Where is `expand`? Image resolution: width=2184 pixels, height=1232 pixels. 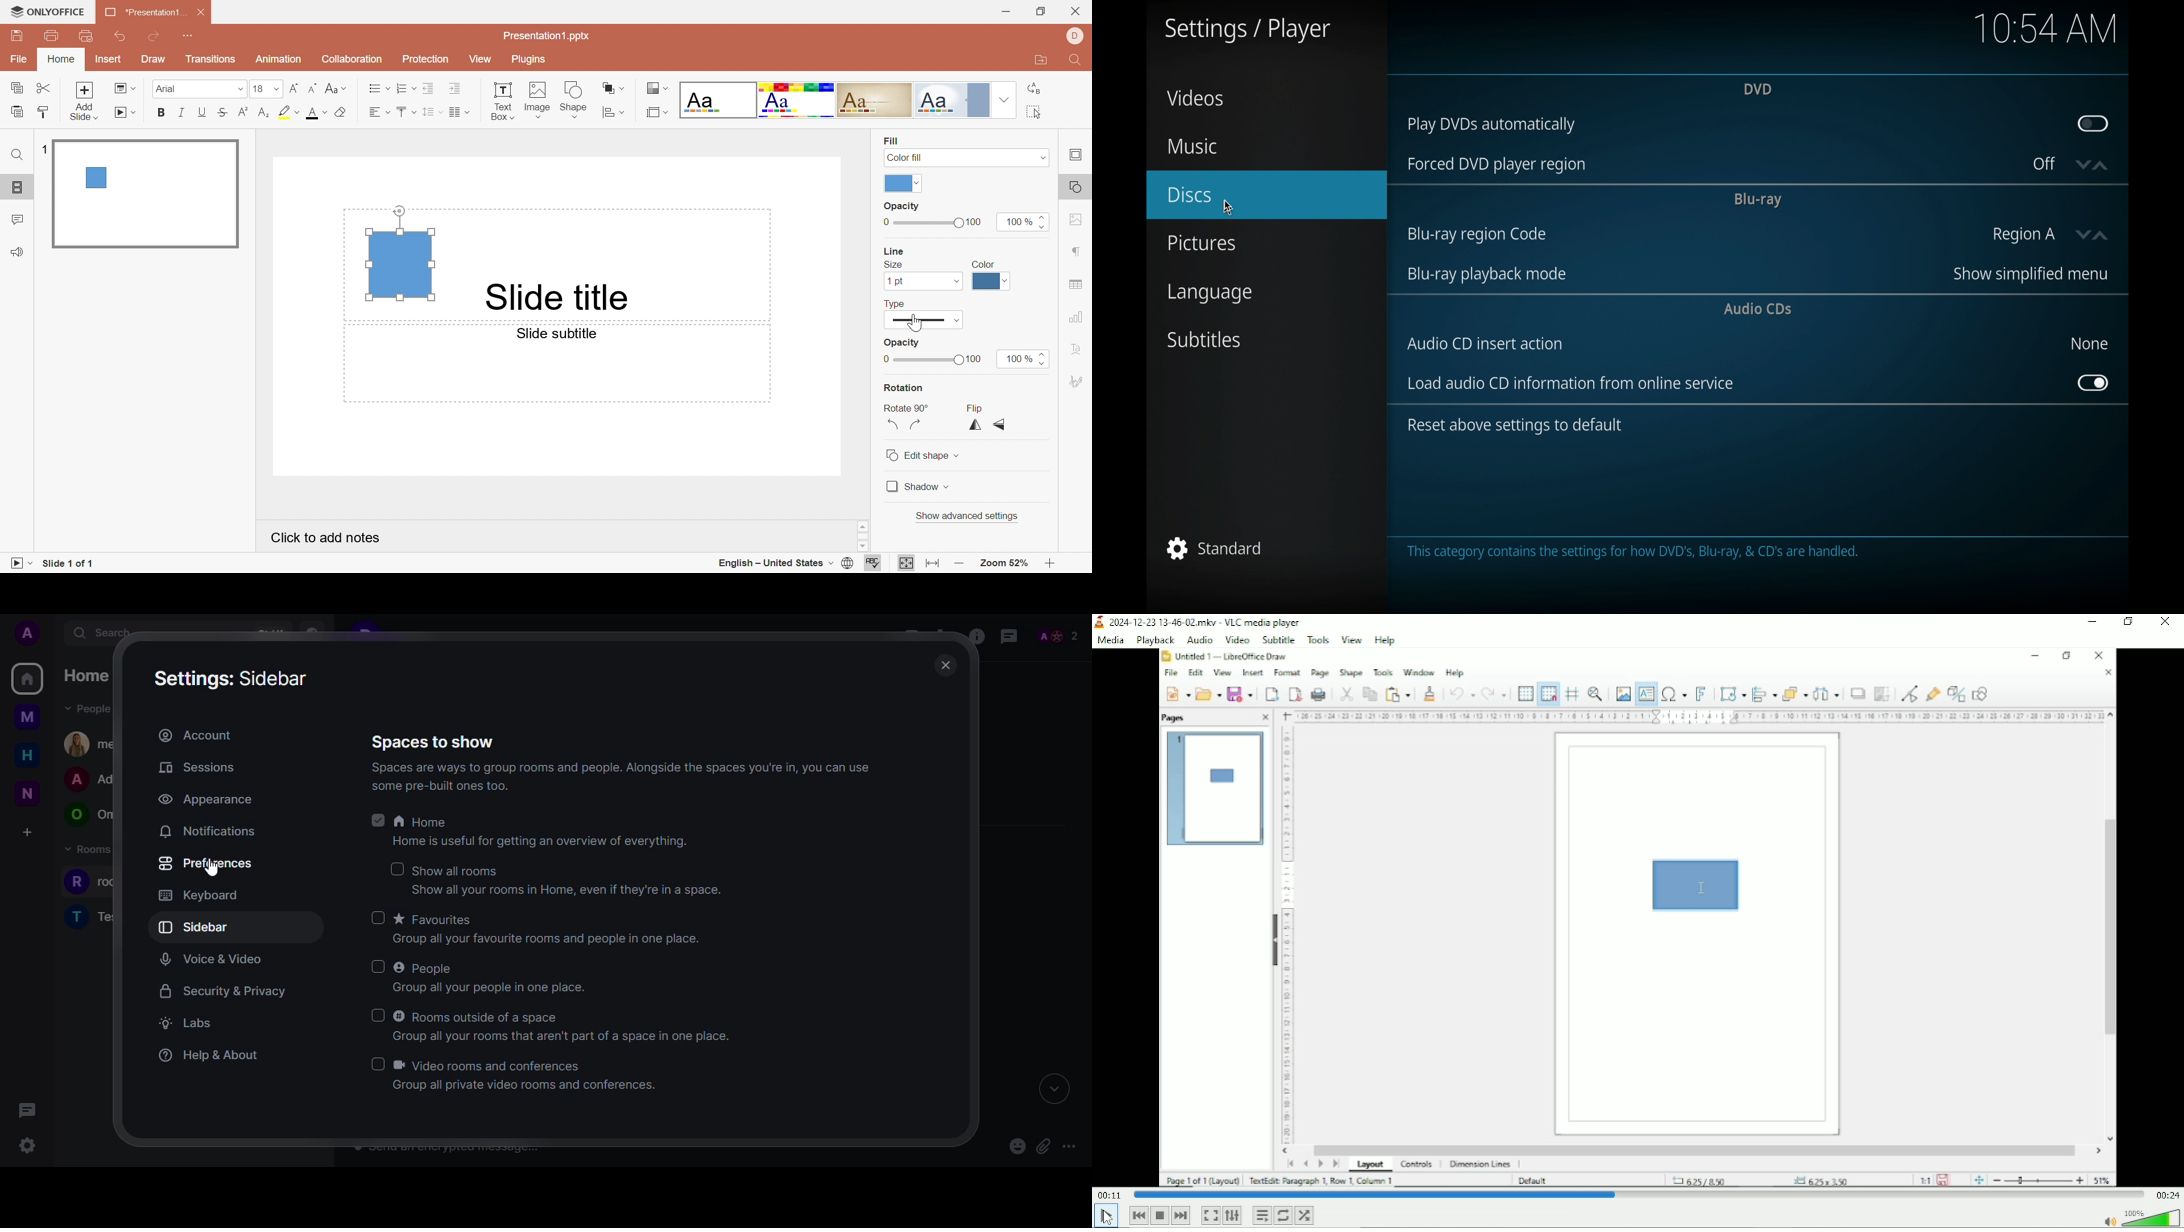 expand is located at coordinates (1054, 1091).